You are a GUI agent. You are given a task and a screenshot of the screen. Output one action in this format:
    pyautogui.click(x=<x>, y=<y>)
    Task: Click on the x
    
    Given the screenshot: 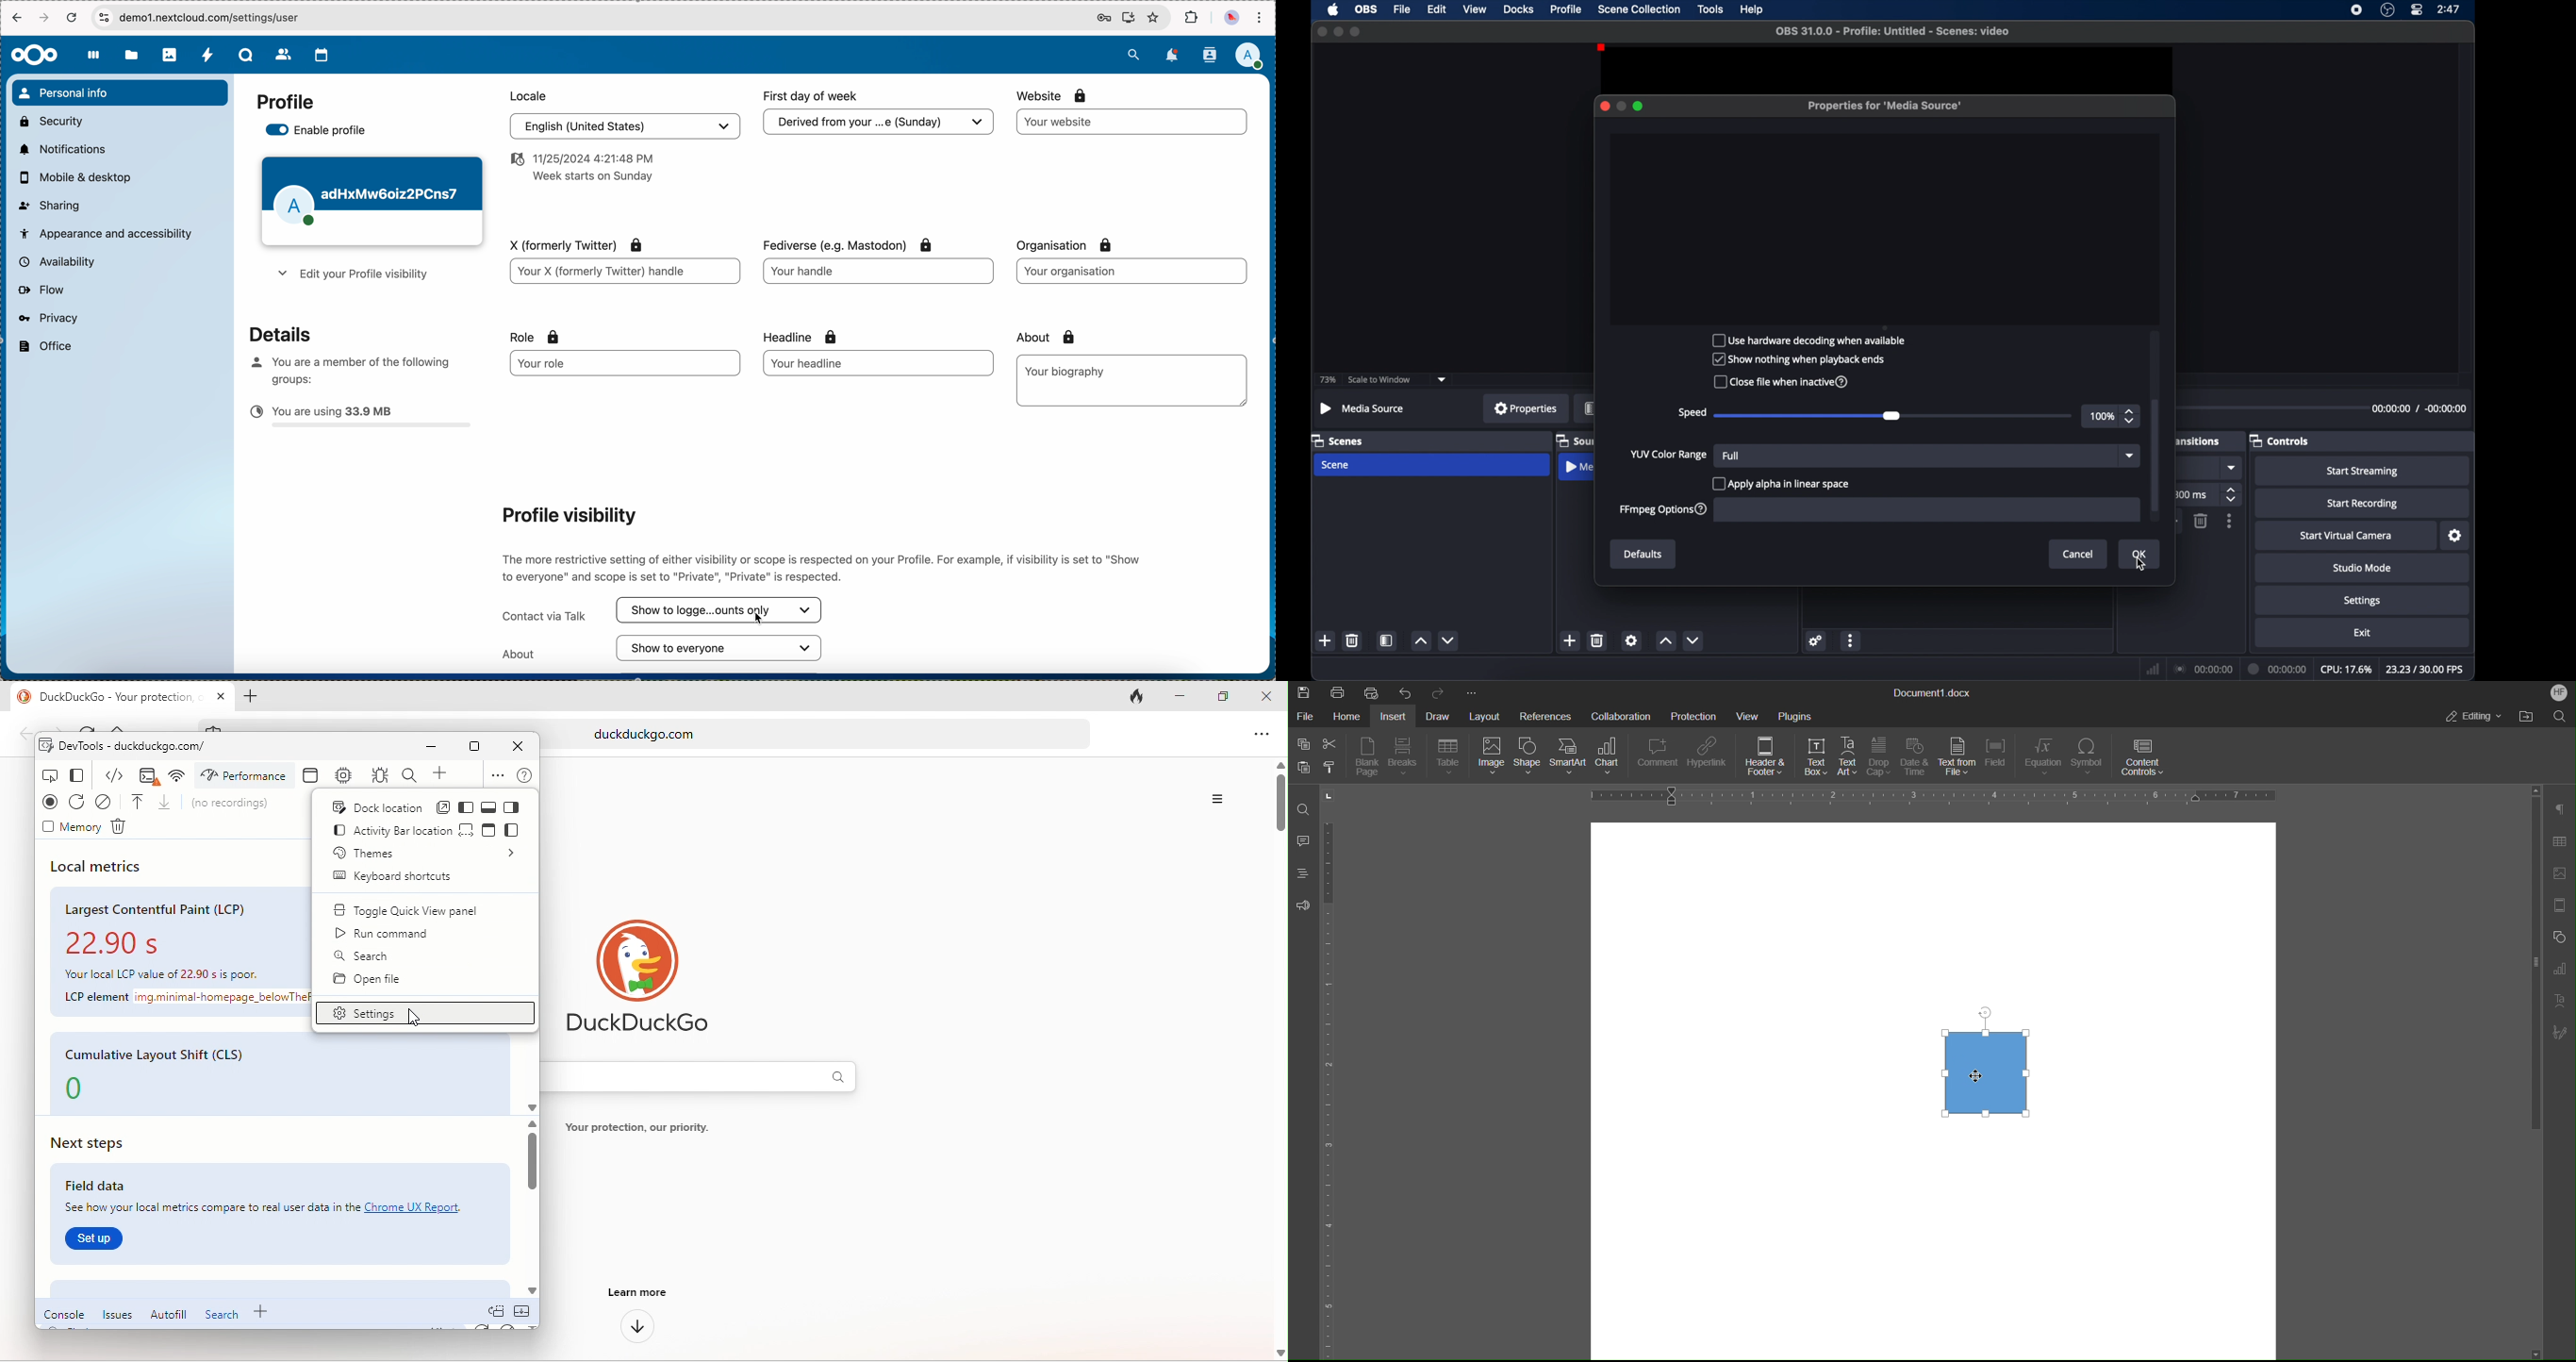 What is the action you would take?
    pyautogui.click(x=572, y=244)
    